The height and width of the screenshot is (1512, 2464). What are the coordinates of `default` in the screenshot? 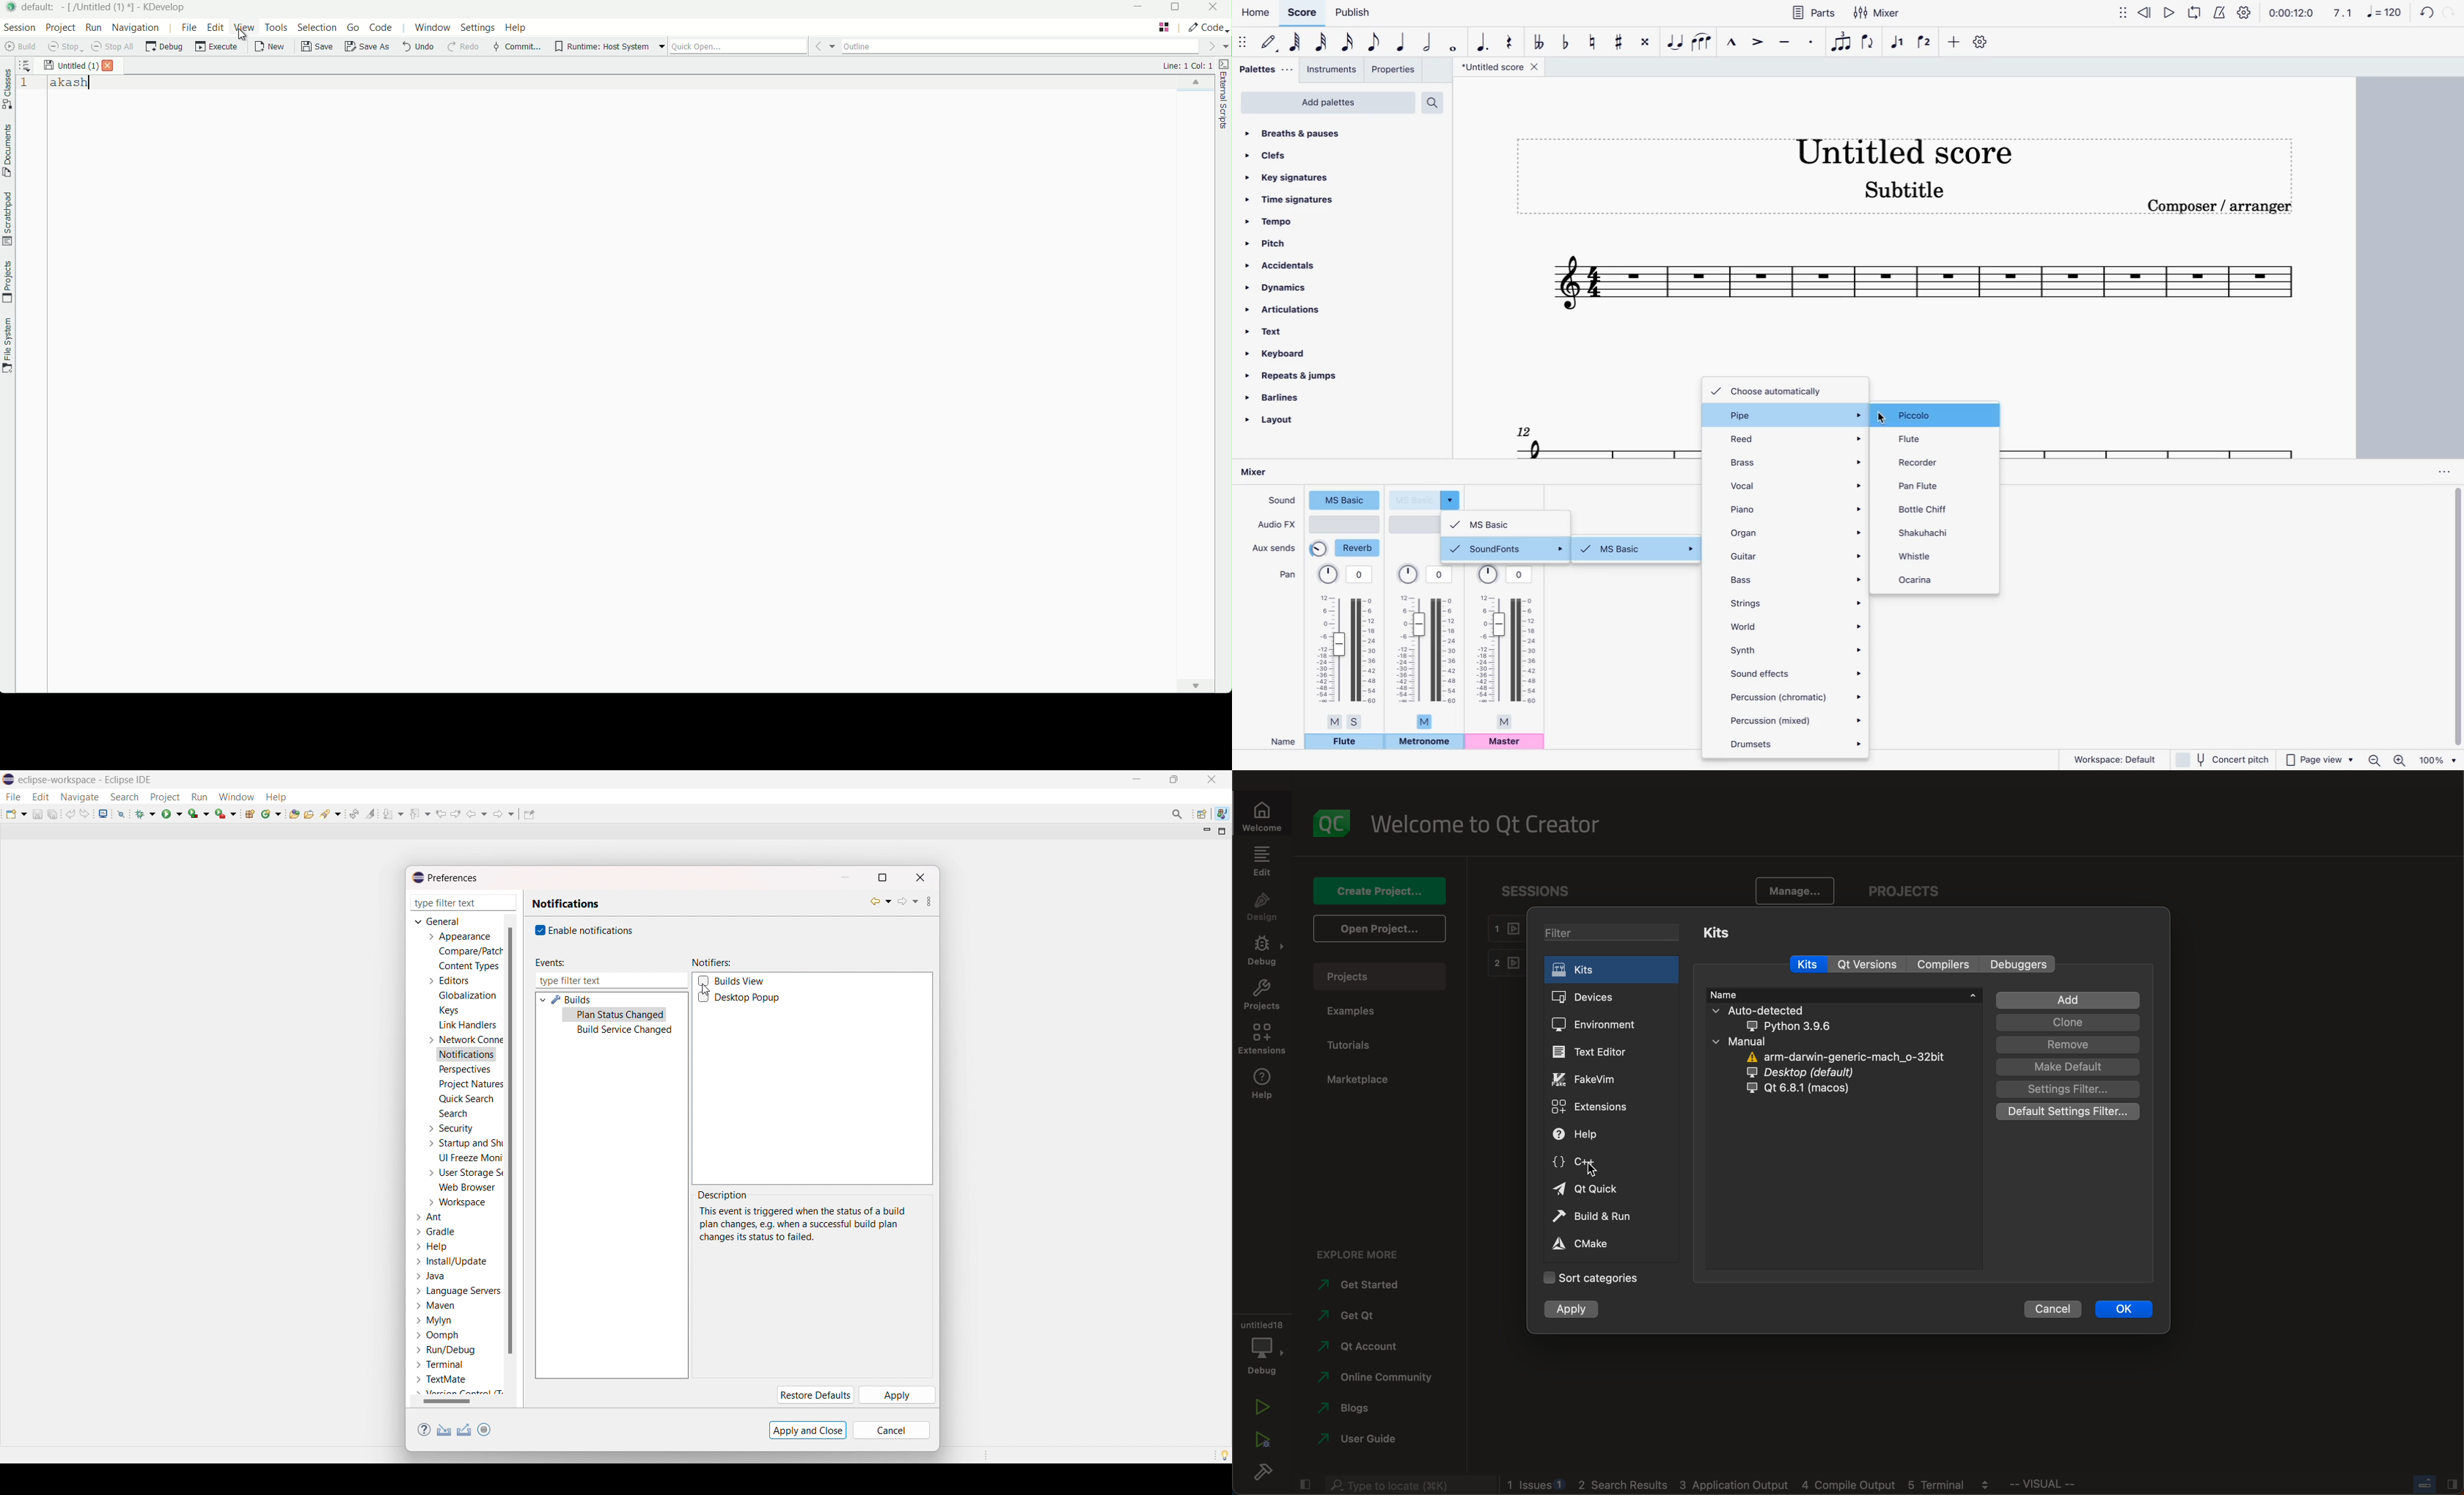 It's located at (1272, 43).